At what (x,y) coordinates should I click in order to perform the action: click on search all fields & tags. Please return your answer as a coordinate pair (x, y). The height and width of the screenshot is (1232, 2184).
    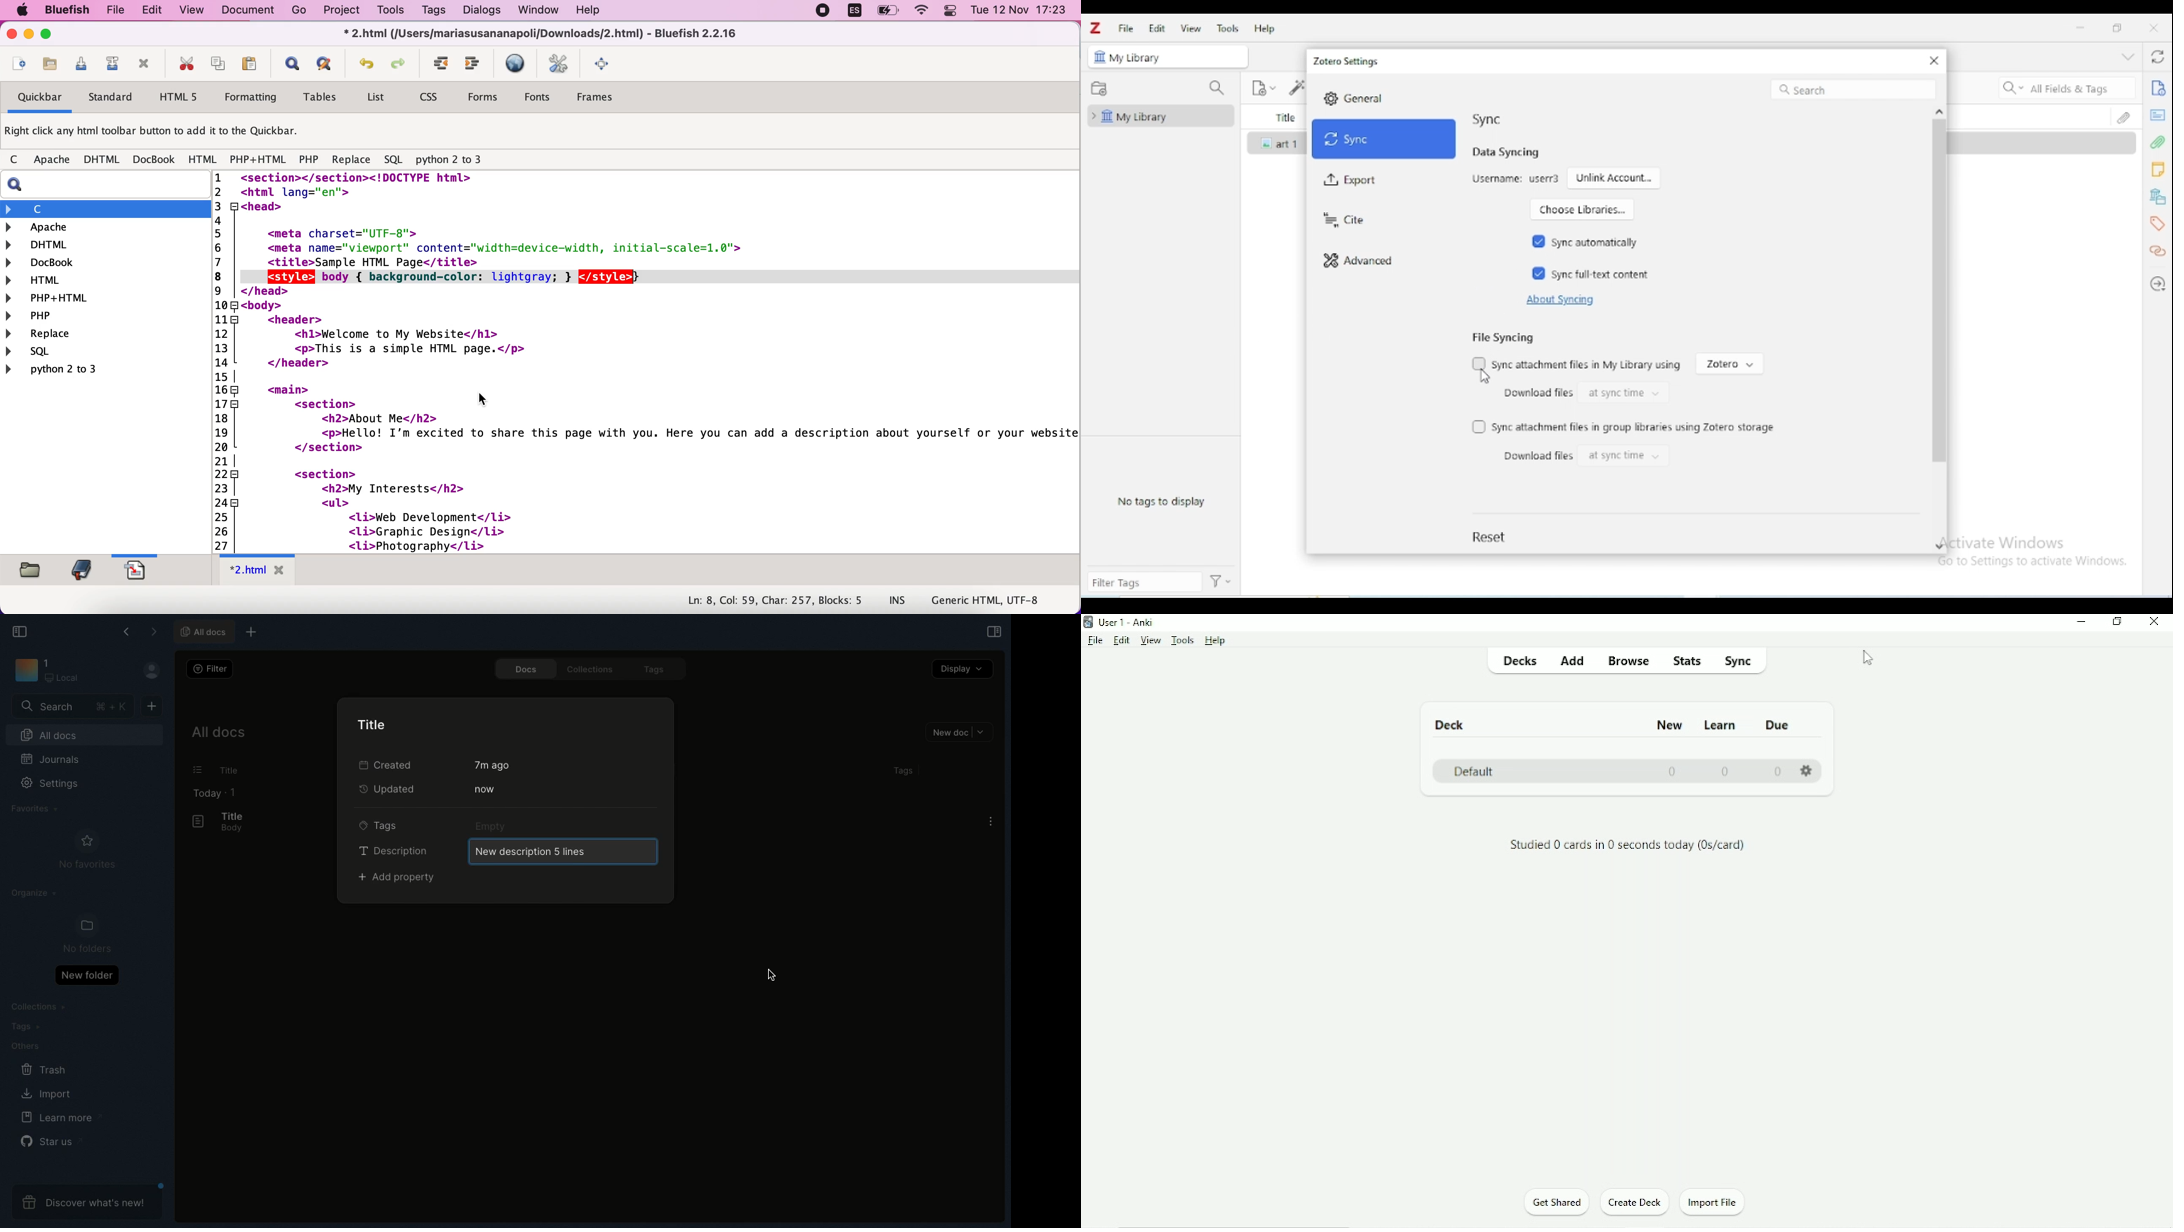
    Looking at the image, I should click on (2066, 88).